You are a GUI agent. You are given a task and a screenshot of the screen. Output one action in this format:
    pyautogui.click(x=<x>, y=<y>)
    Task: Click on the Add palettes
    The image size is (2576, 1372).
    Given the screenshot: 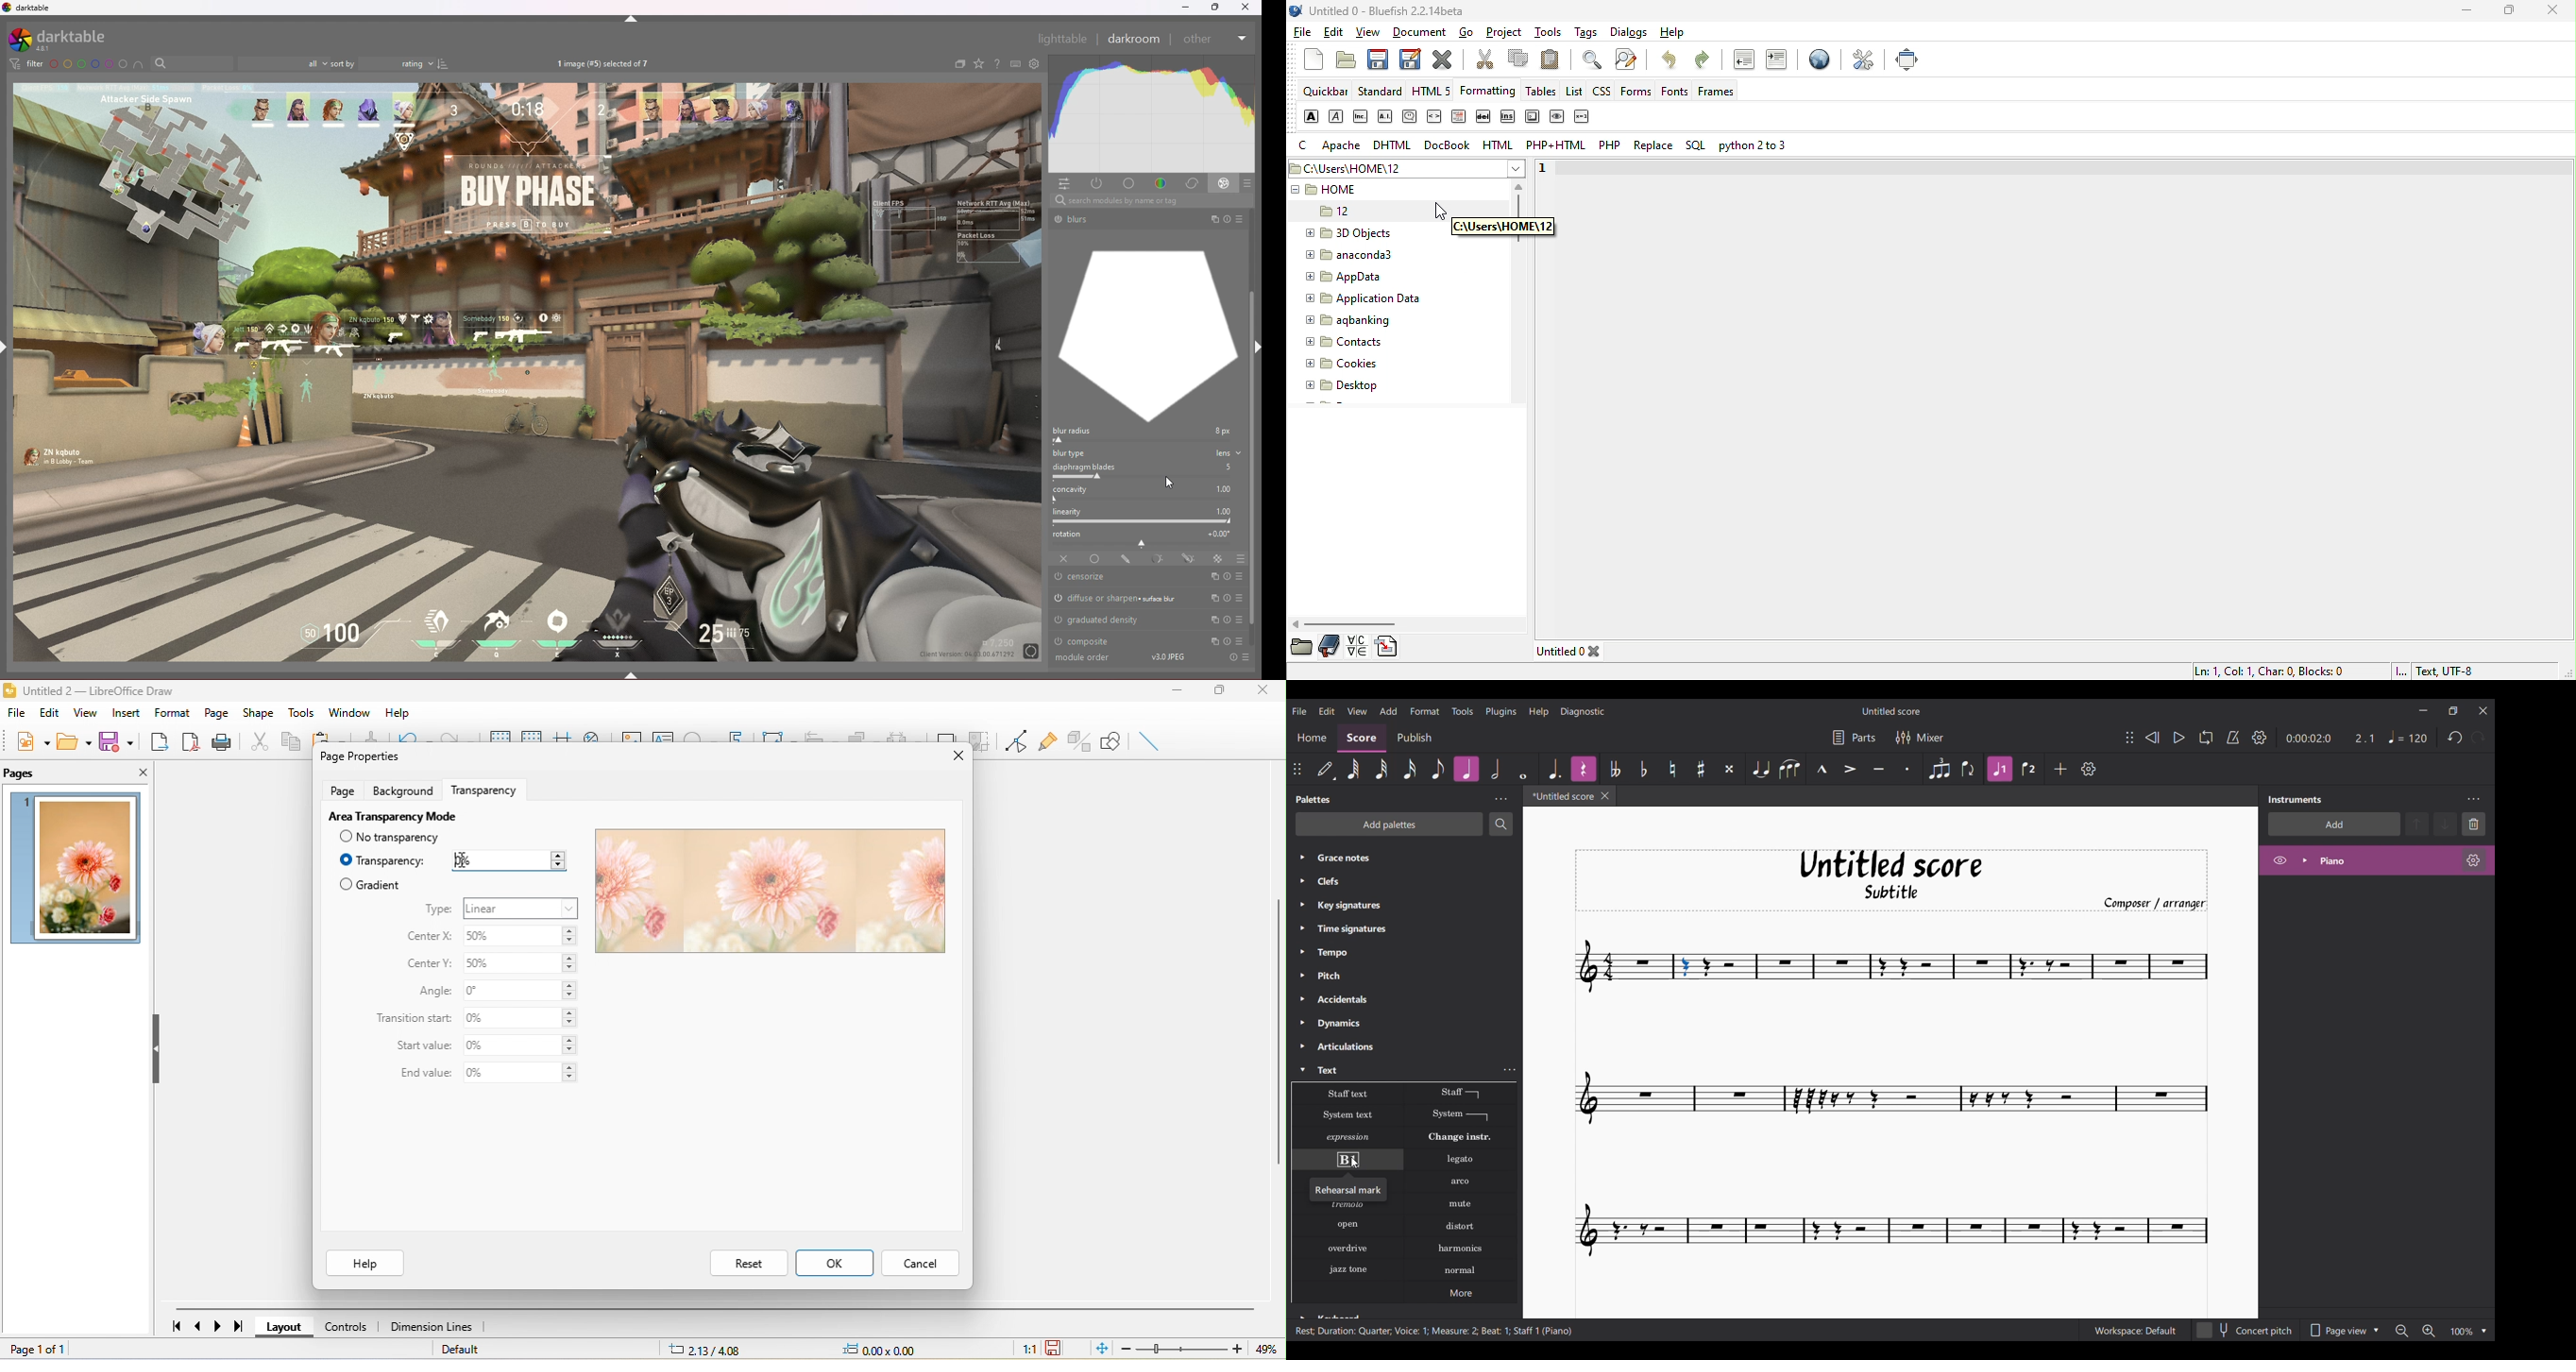 What is the action you would take?
    pyautogui.click(x=1389, y=825)
    